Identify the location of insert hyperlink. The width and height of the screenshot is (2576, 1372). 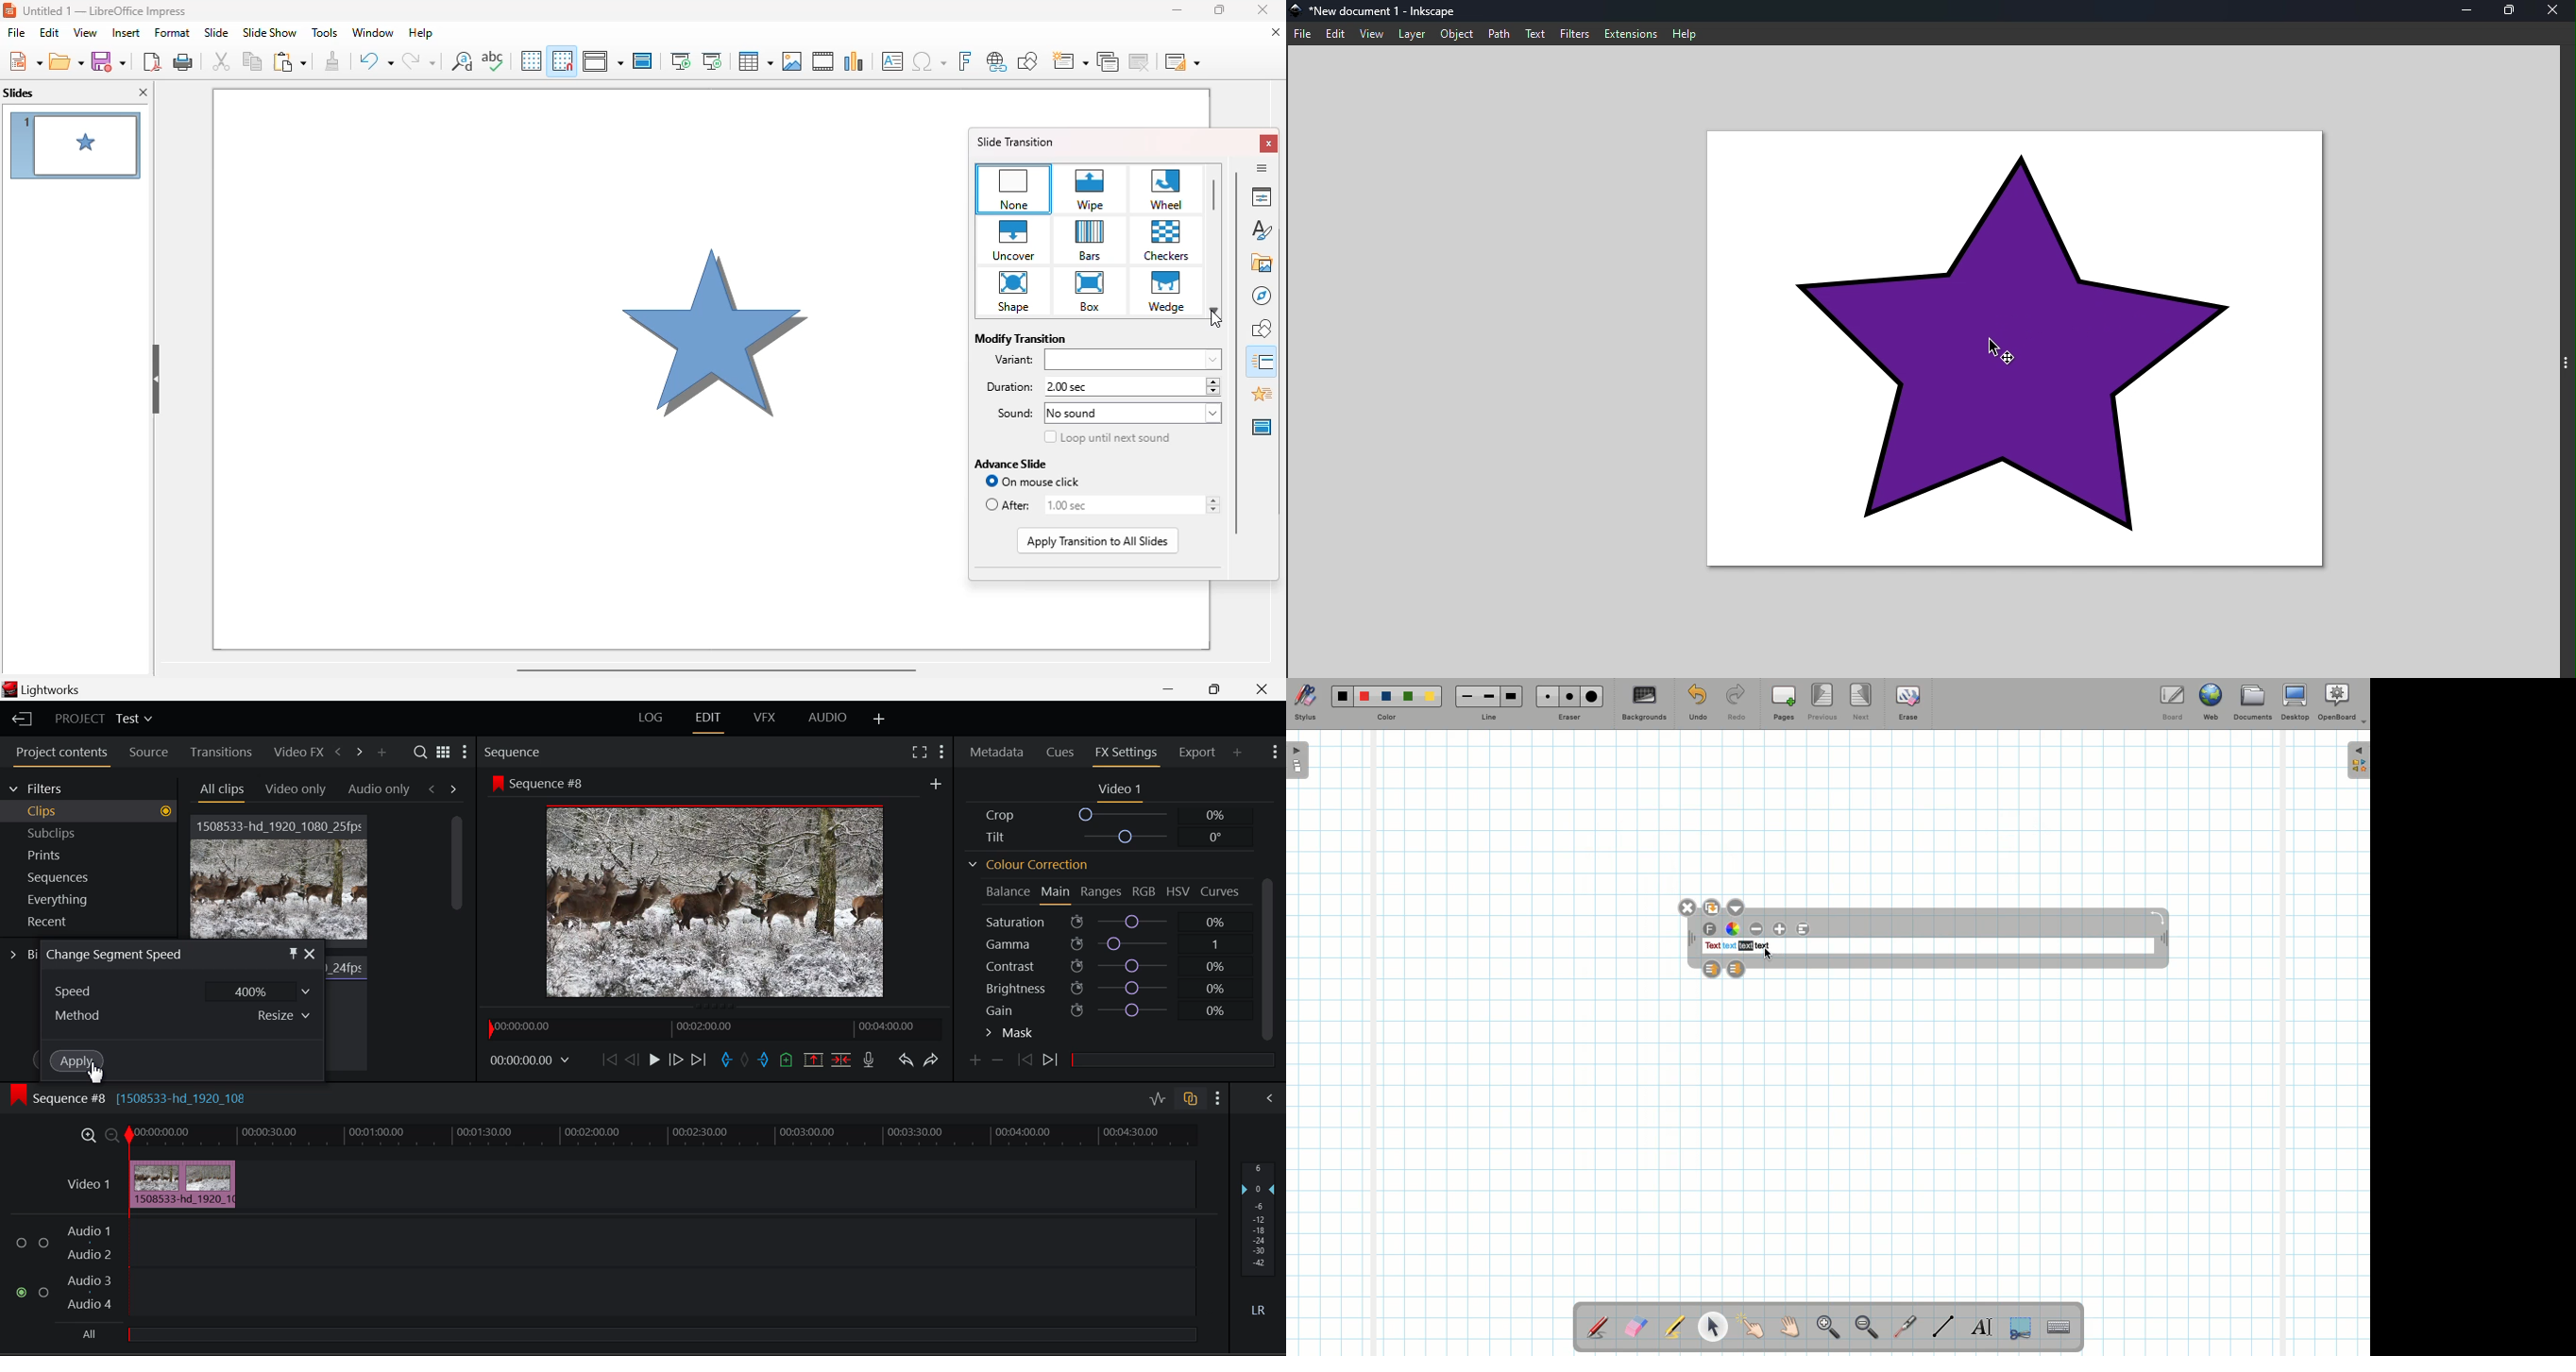
(997, 62).